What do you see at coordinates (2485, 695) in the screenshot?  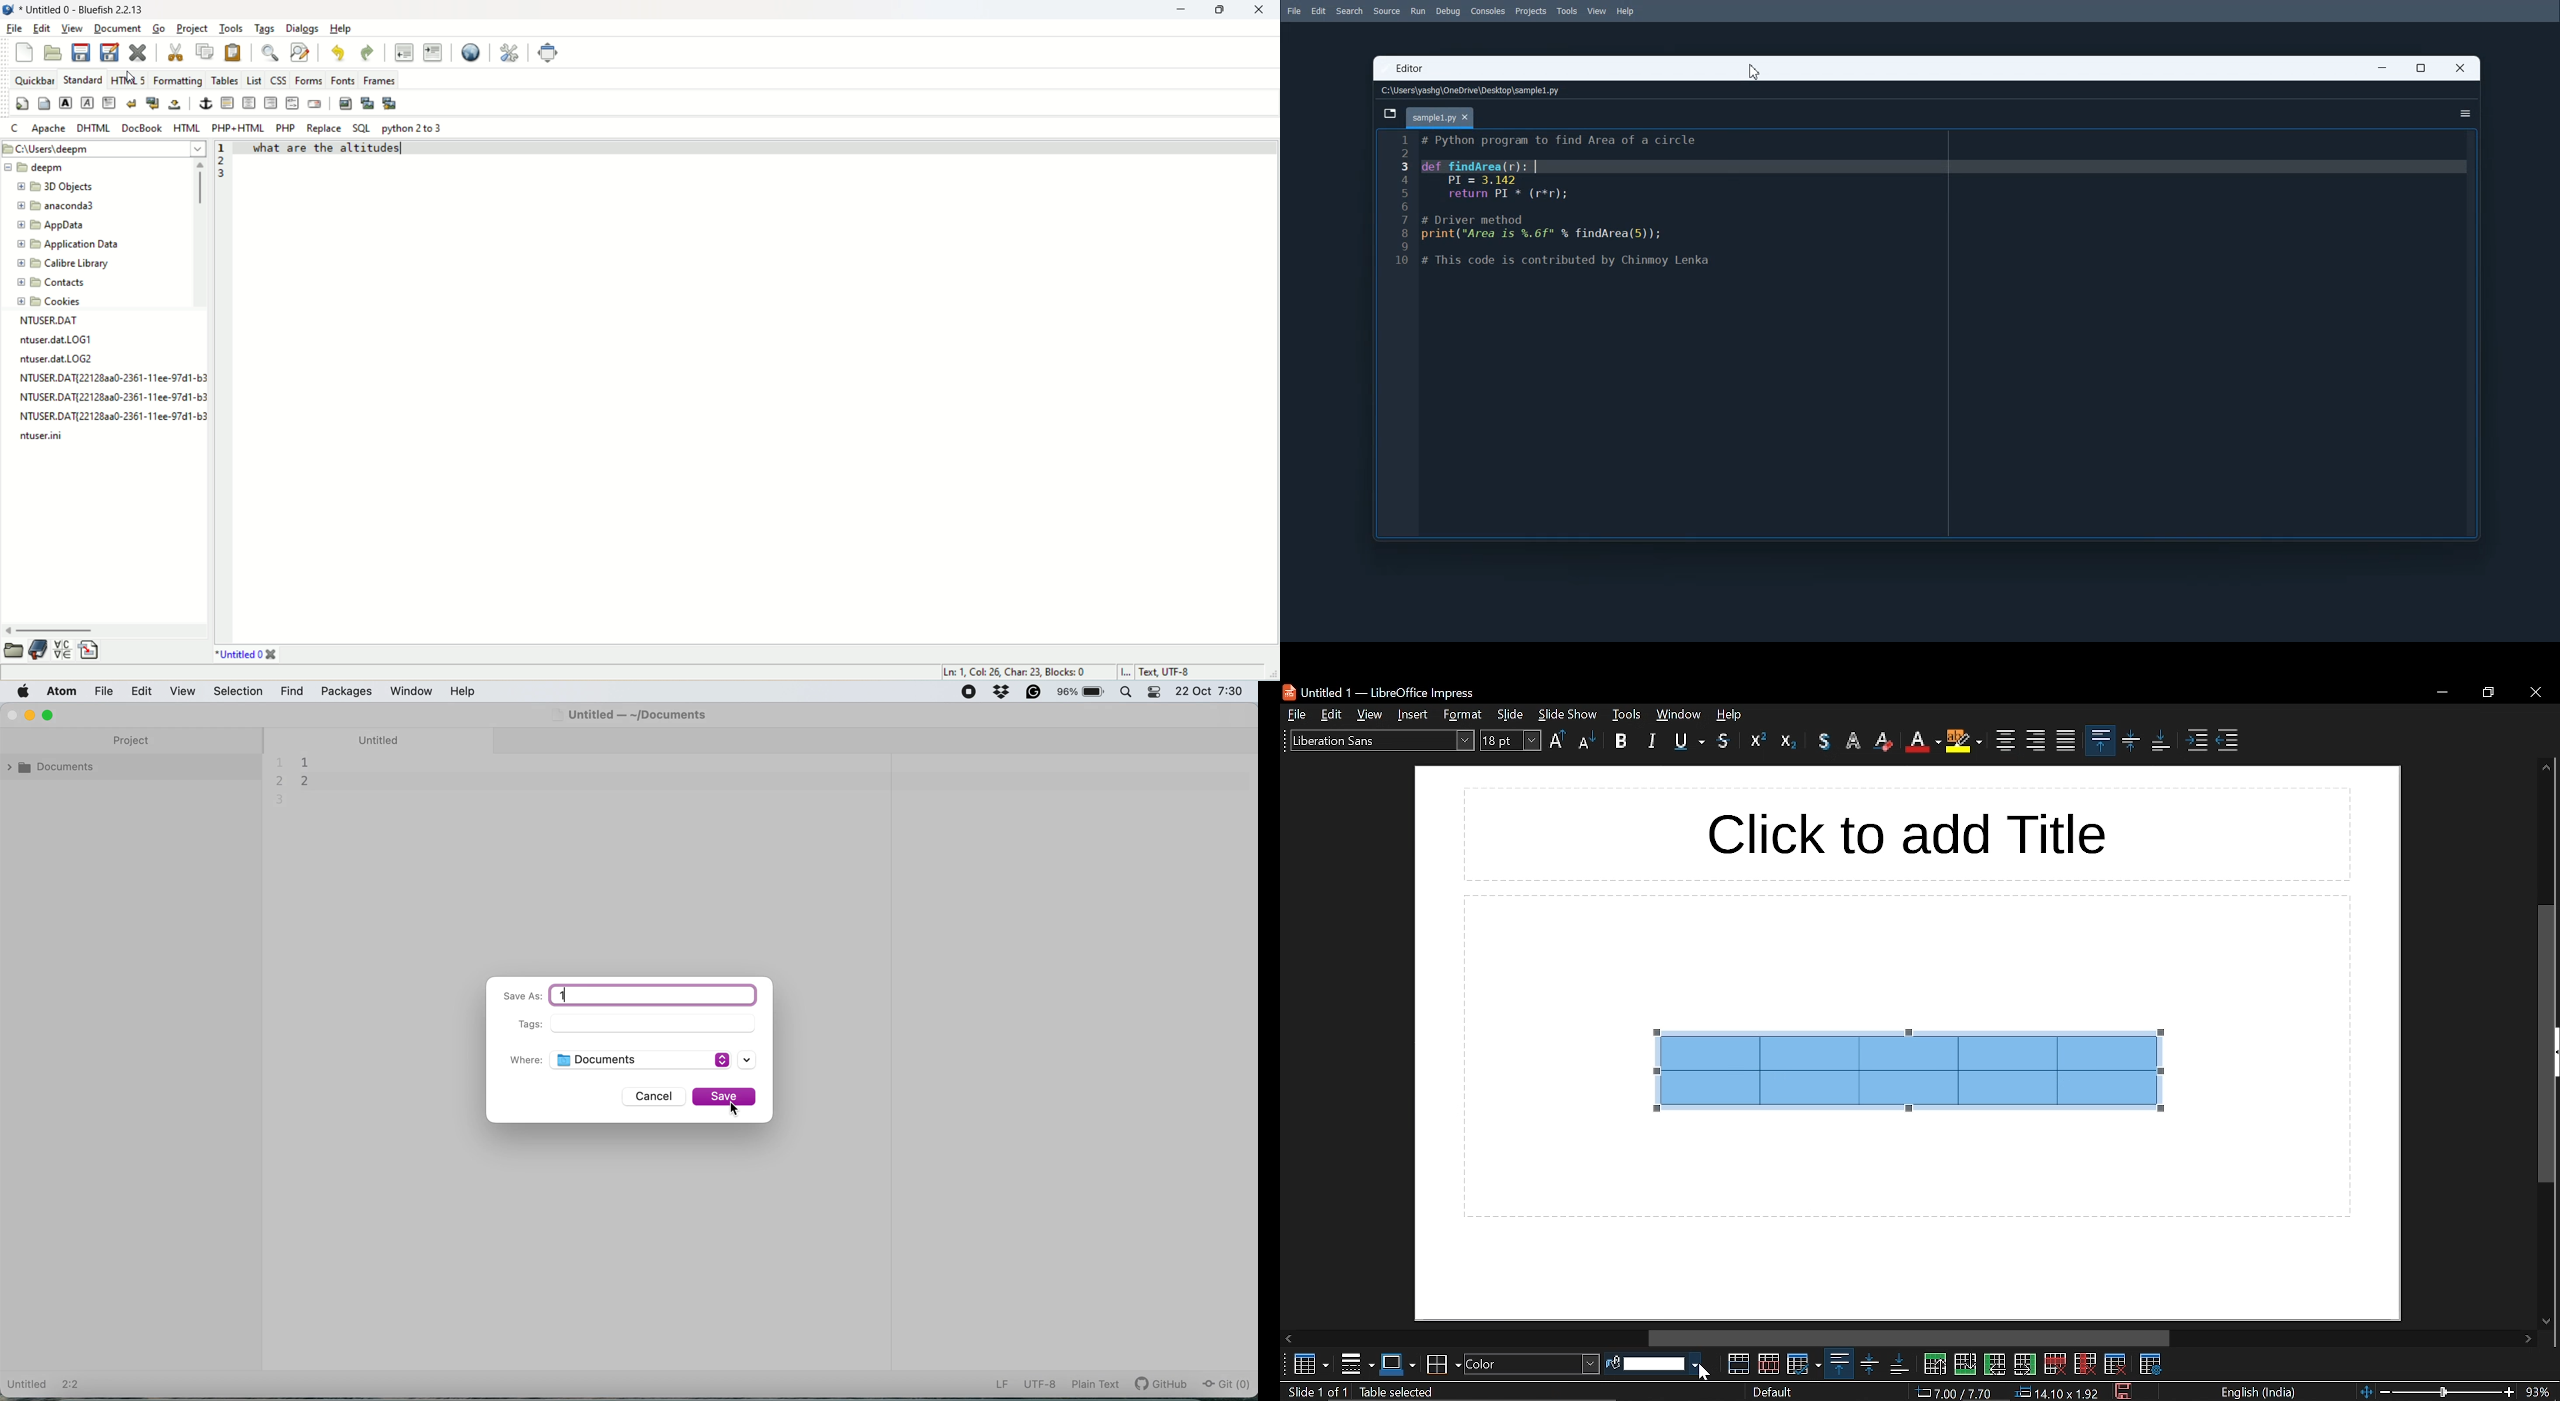 I see `restore down` at bounding box center [2485, 695].